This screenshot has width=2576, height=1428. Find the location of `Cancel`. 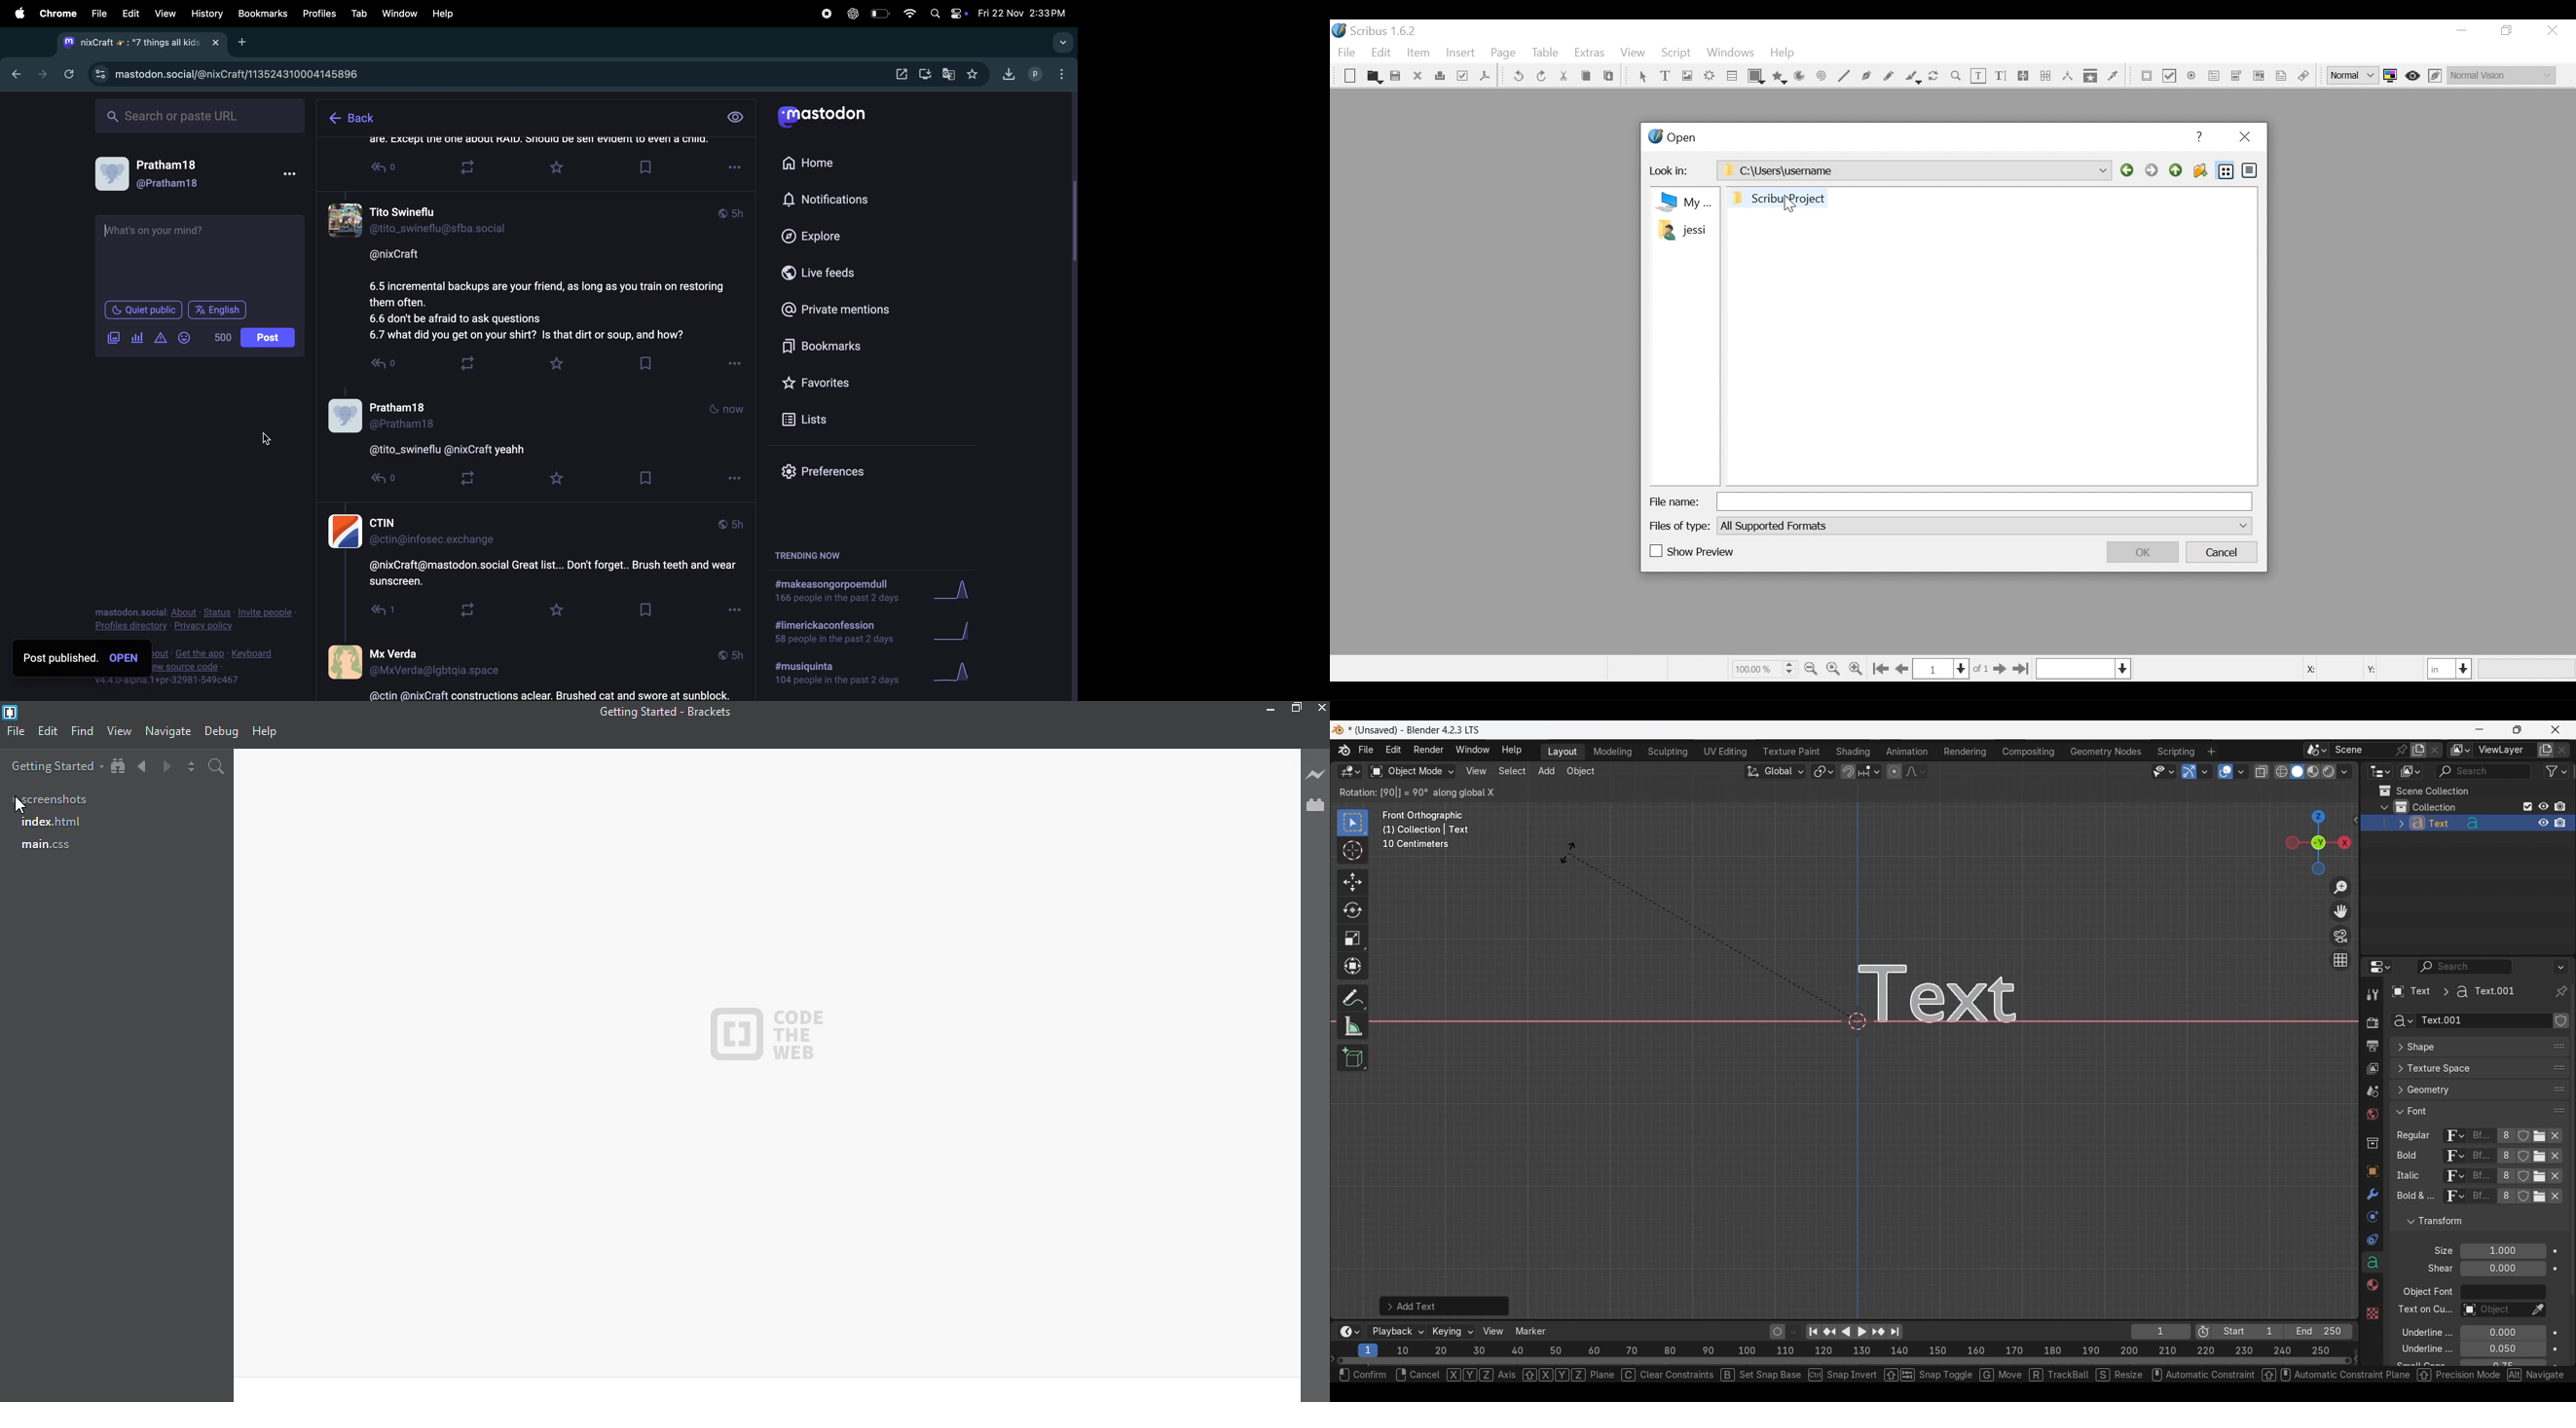

Cancel is located at coordinates (2223, 553).